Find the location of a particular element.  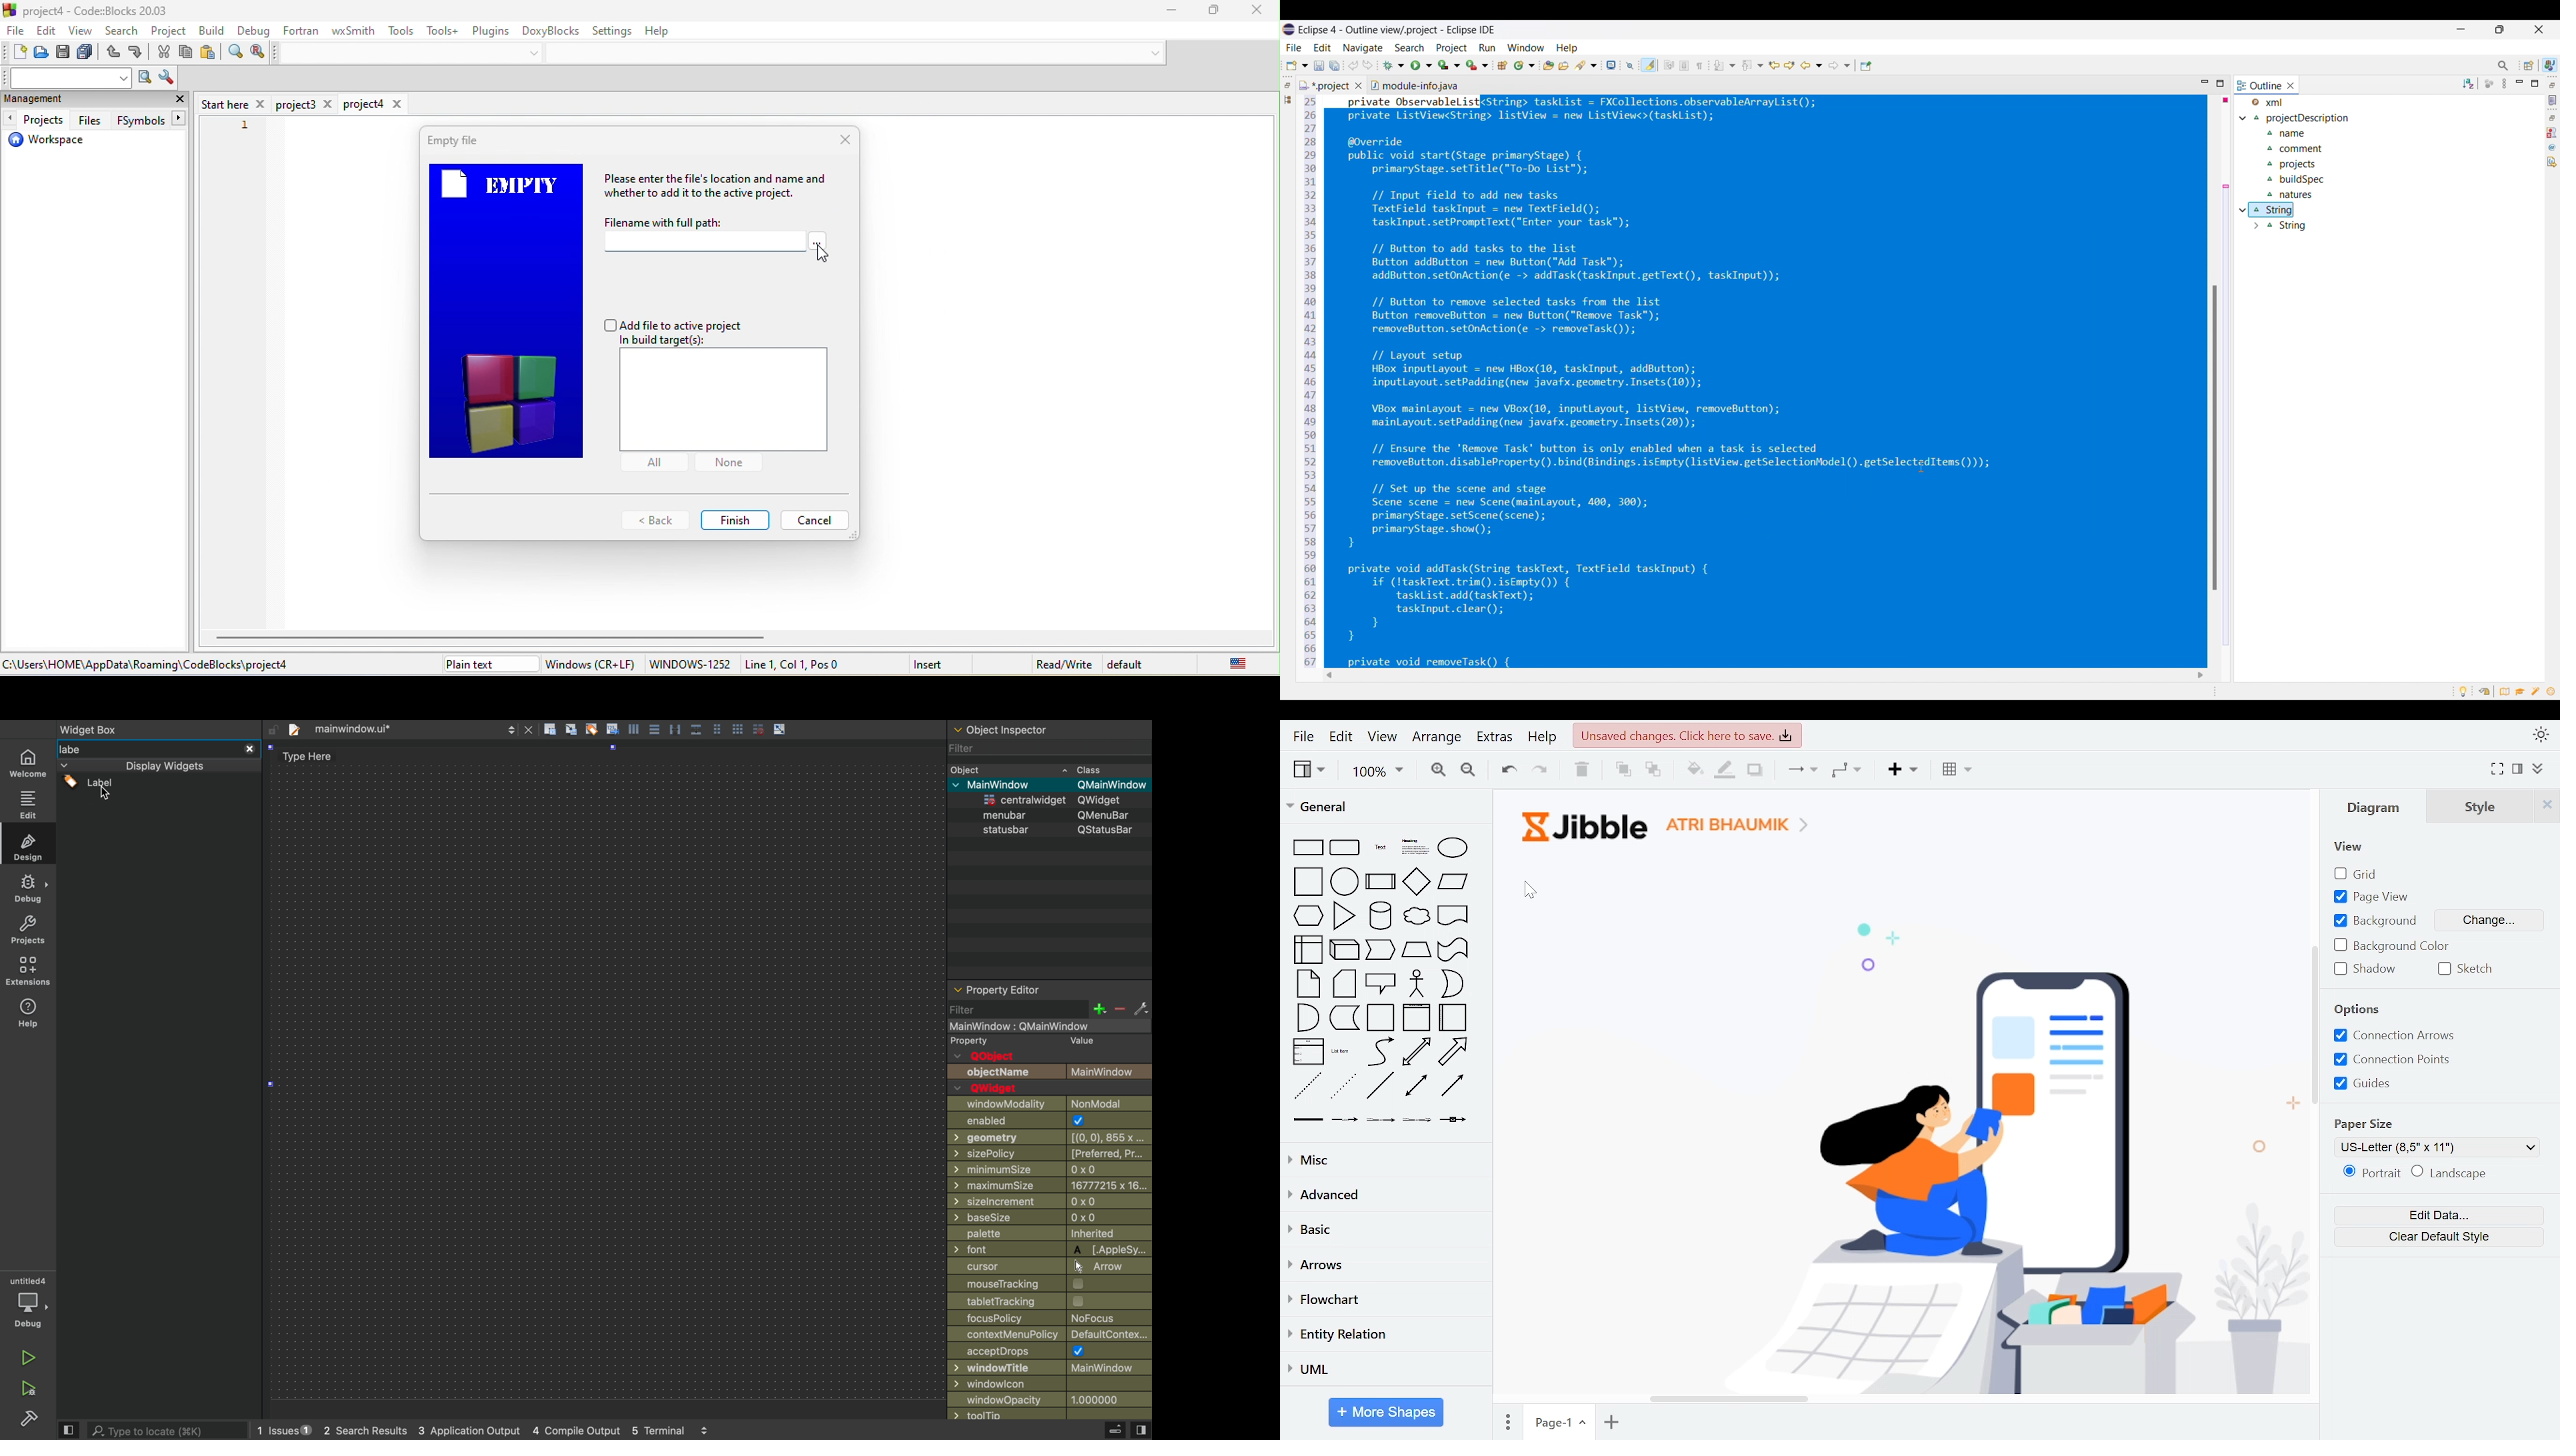

down is located at coordinates (1151, 52).